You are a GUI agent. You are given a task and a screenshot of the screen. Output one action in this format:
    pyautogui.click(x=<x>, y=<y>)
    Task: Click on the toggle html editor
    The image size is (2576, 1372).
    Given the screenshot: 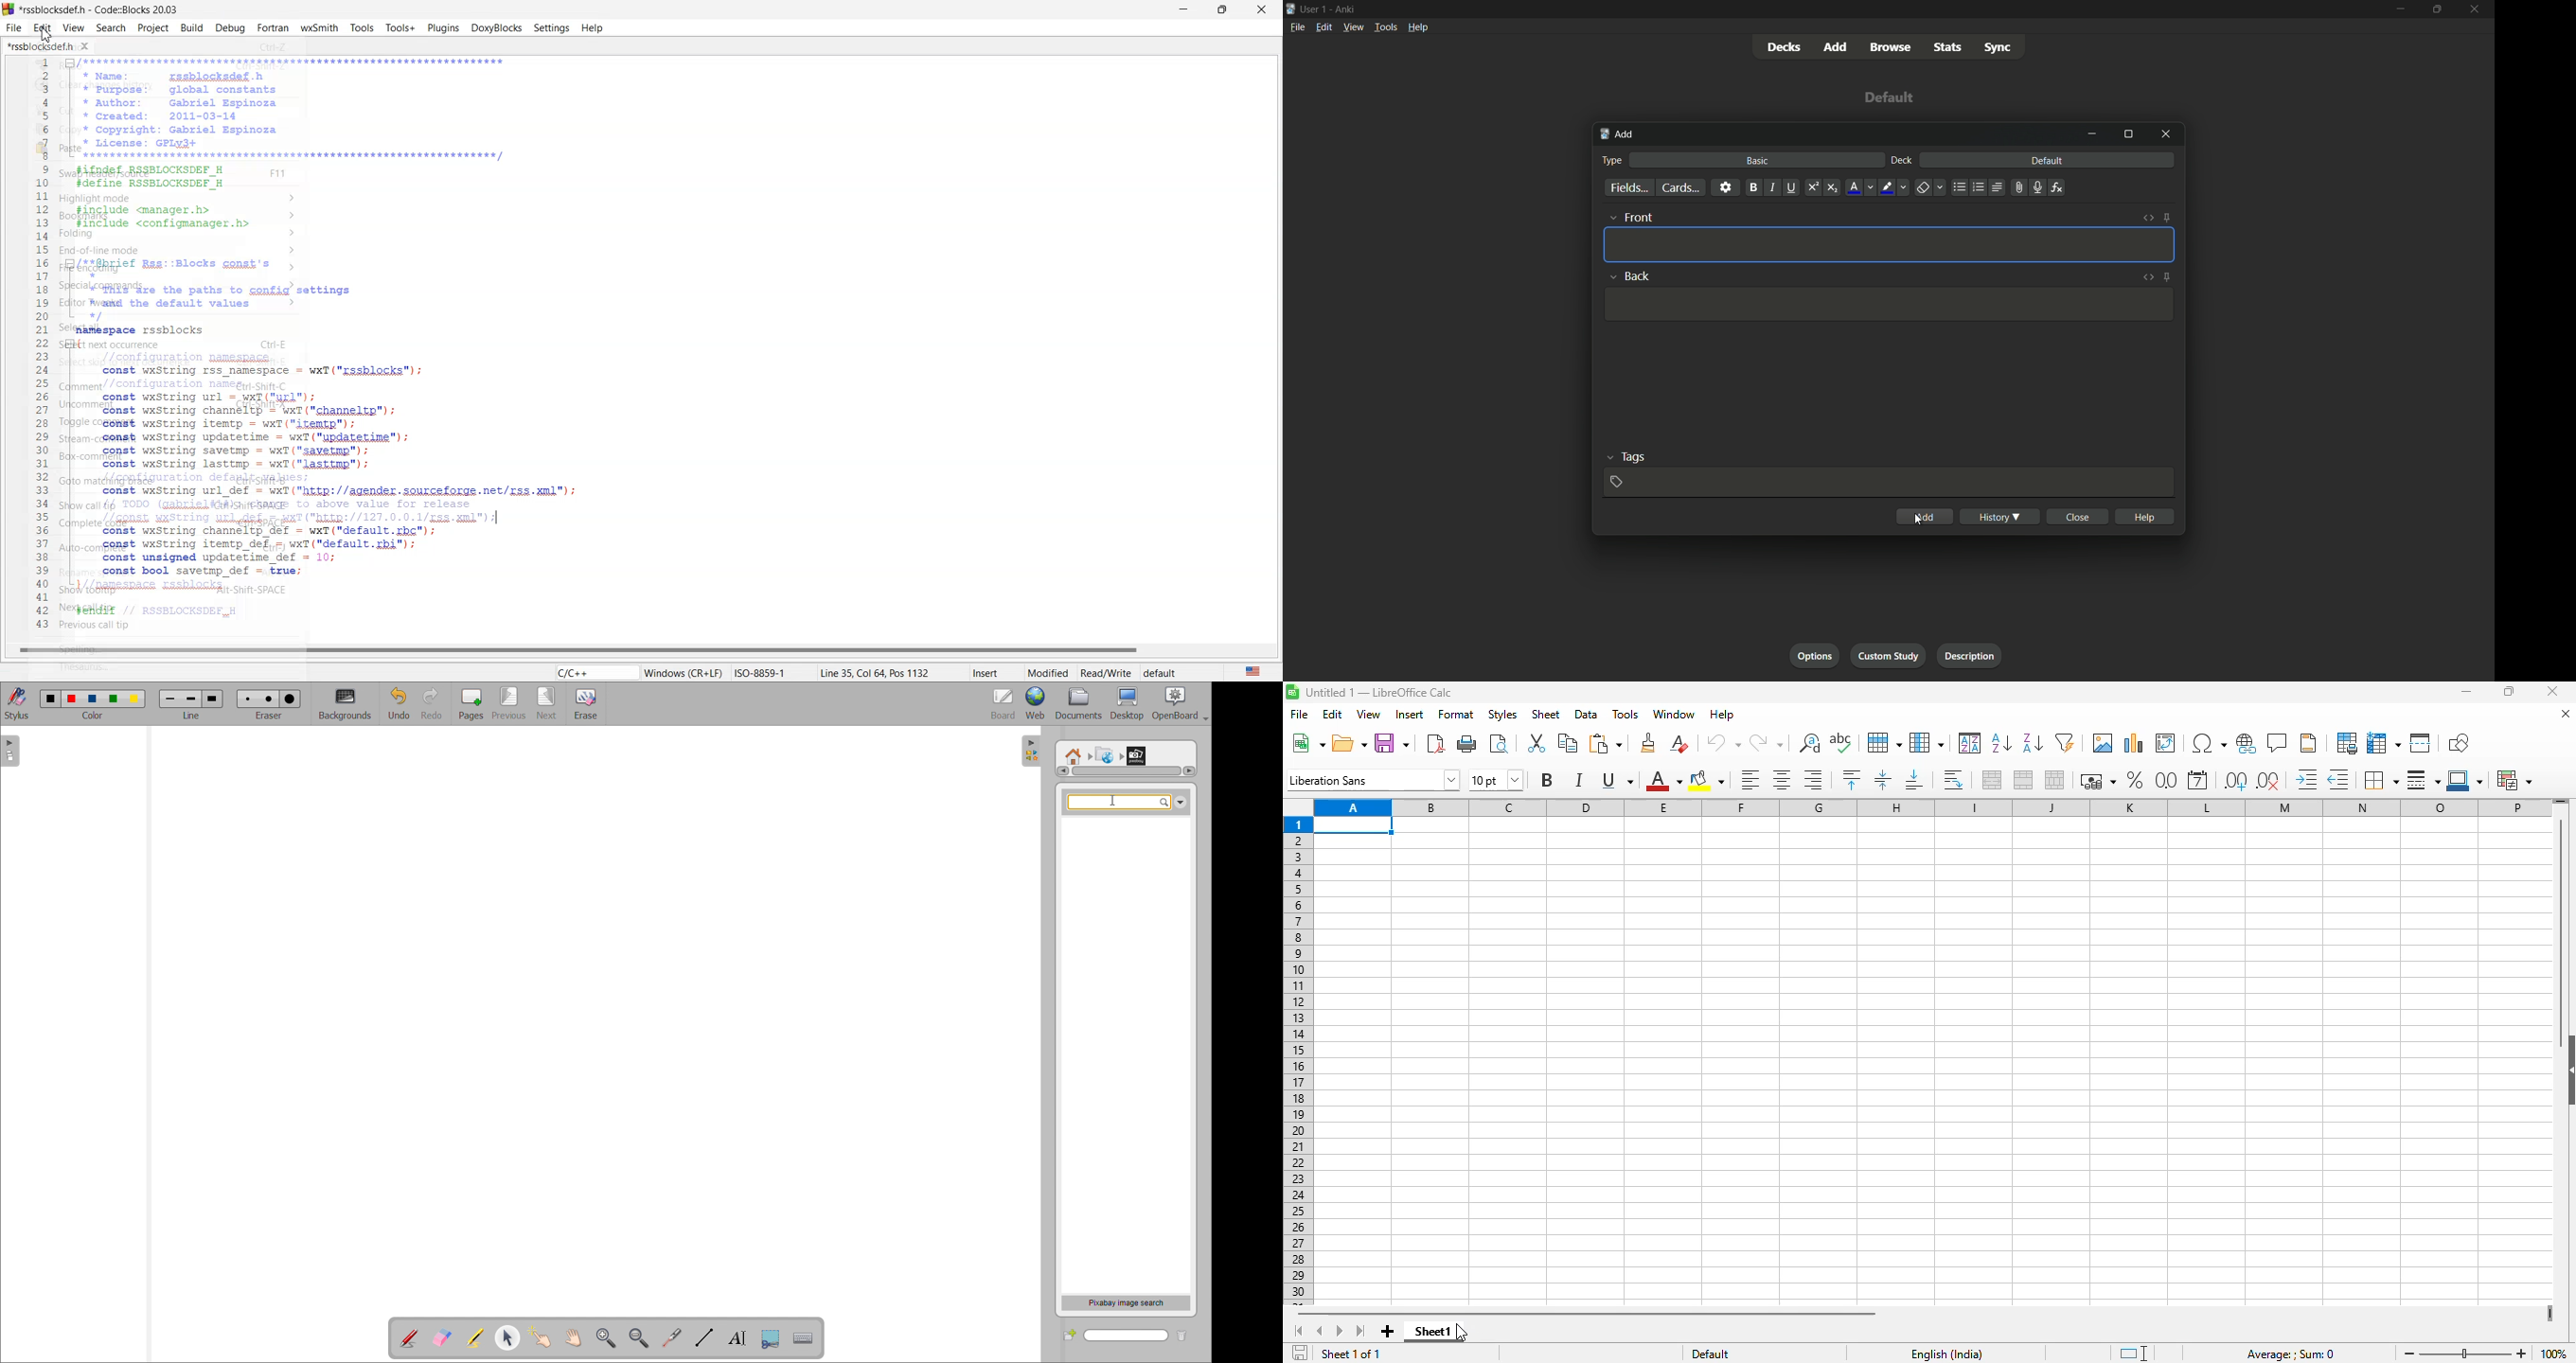 What is the action you would take?
    pyautogui.click(x=2149, y=218)
    